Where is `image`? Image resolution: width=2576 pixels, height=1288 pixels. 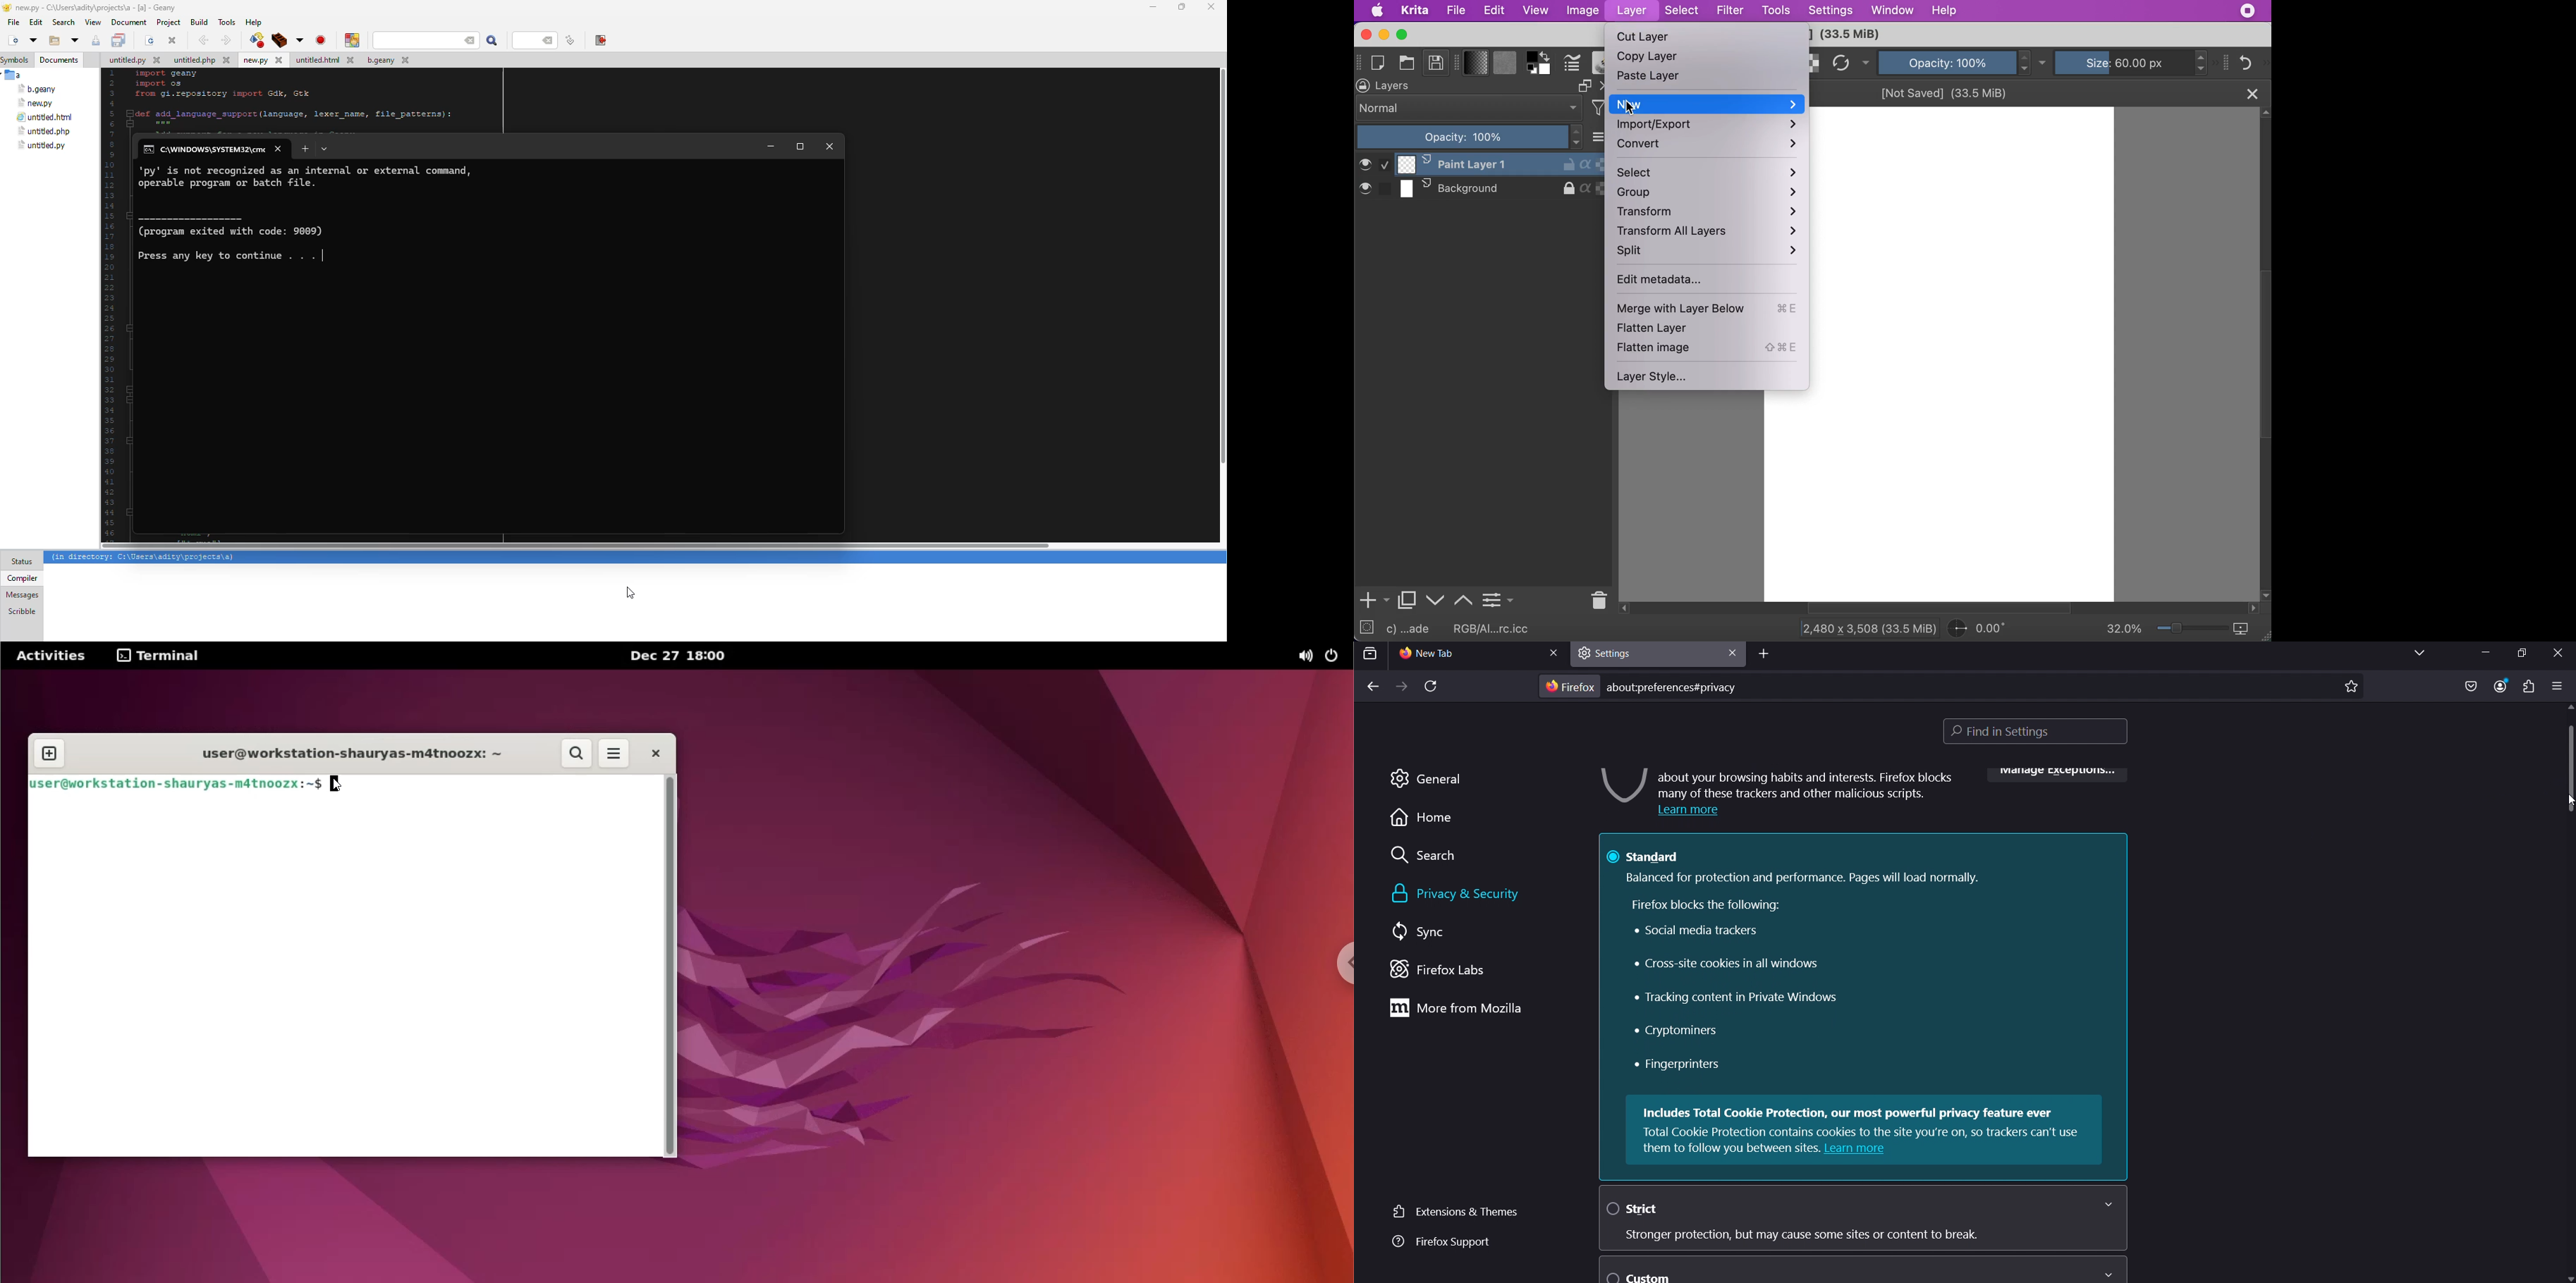
image is located at coordinates (1625, 781).